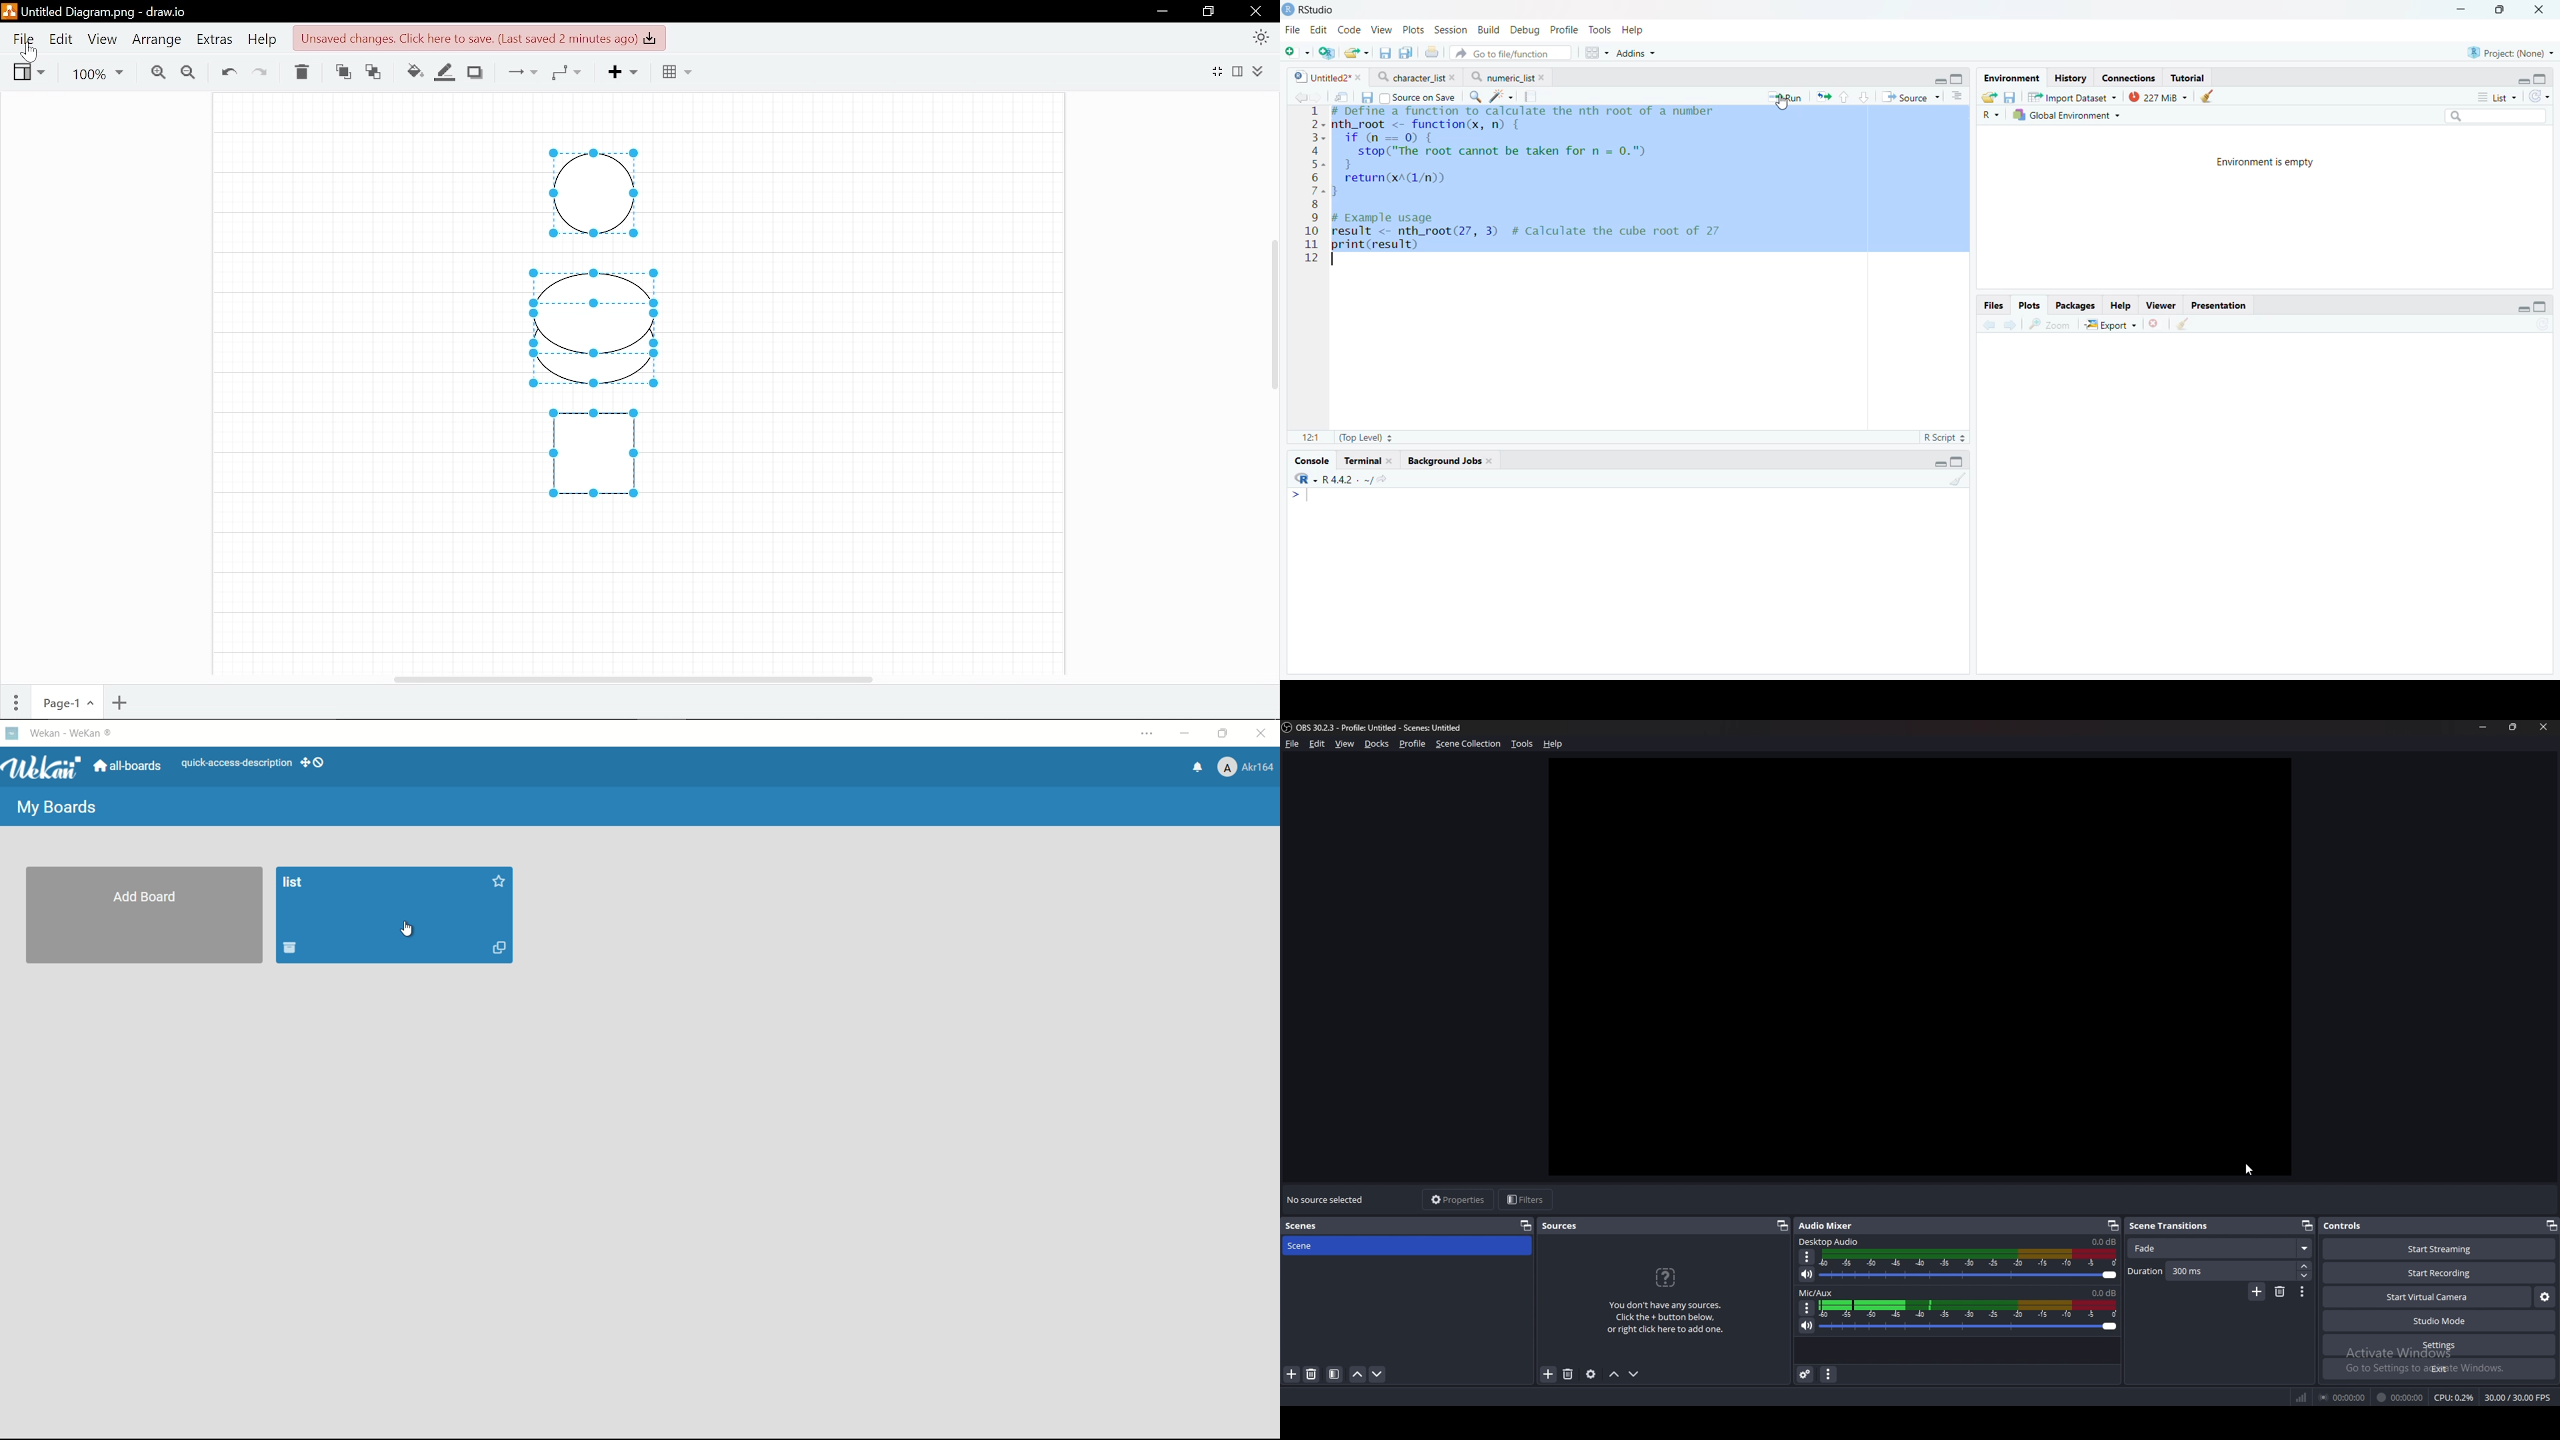 This screenshot has width=2576, height=1456. Describe the element at coordinates (2130, 77) in the screenshot. I see `Connections` at that location.